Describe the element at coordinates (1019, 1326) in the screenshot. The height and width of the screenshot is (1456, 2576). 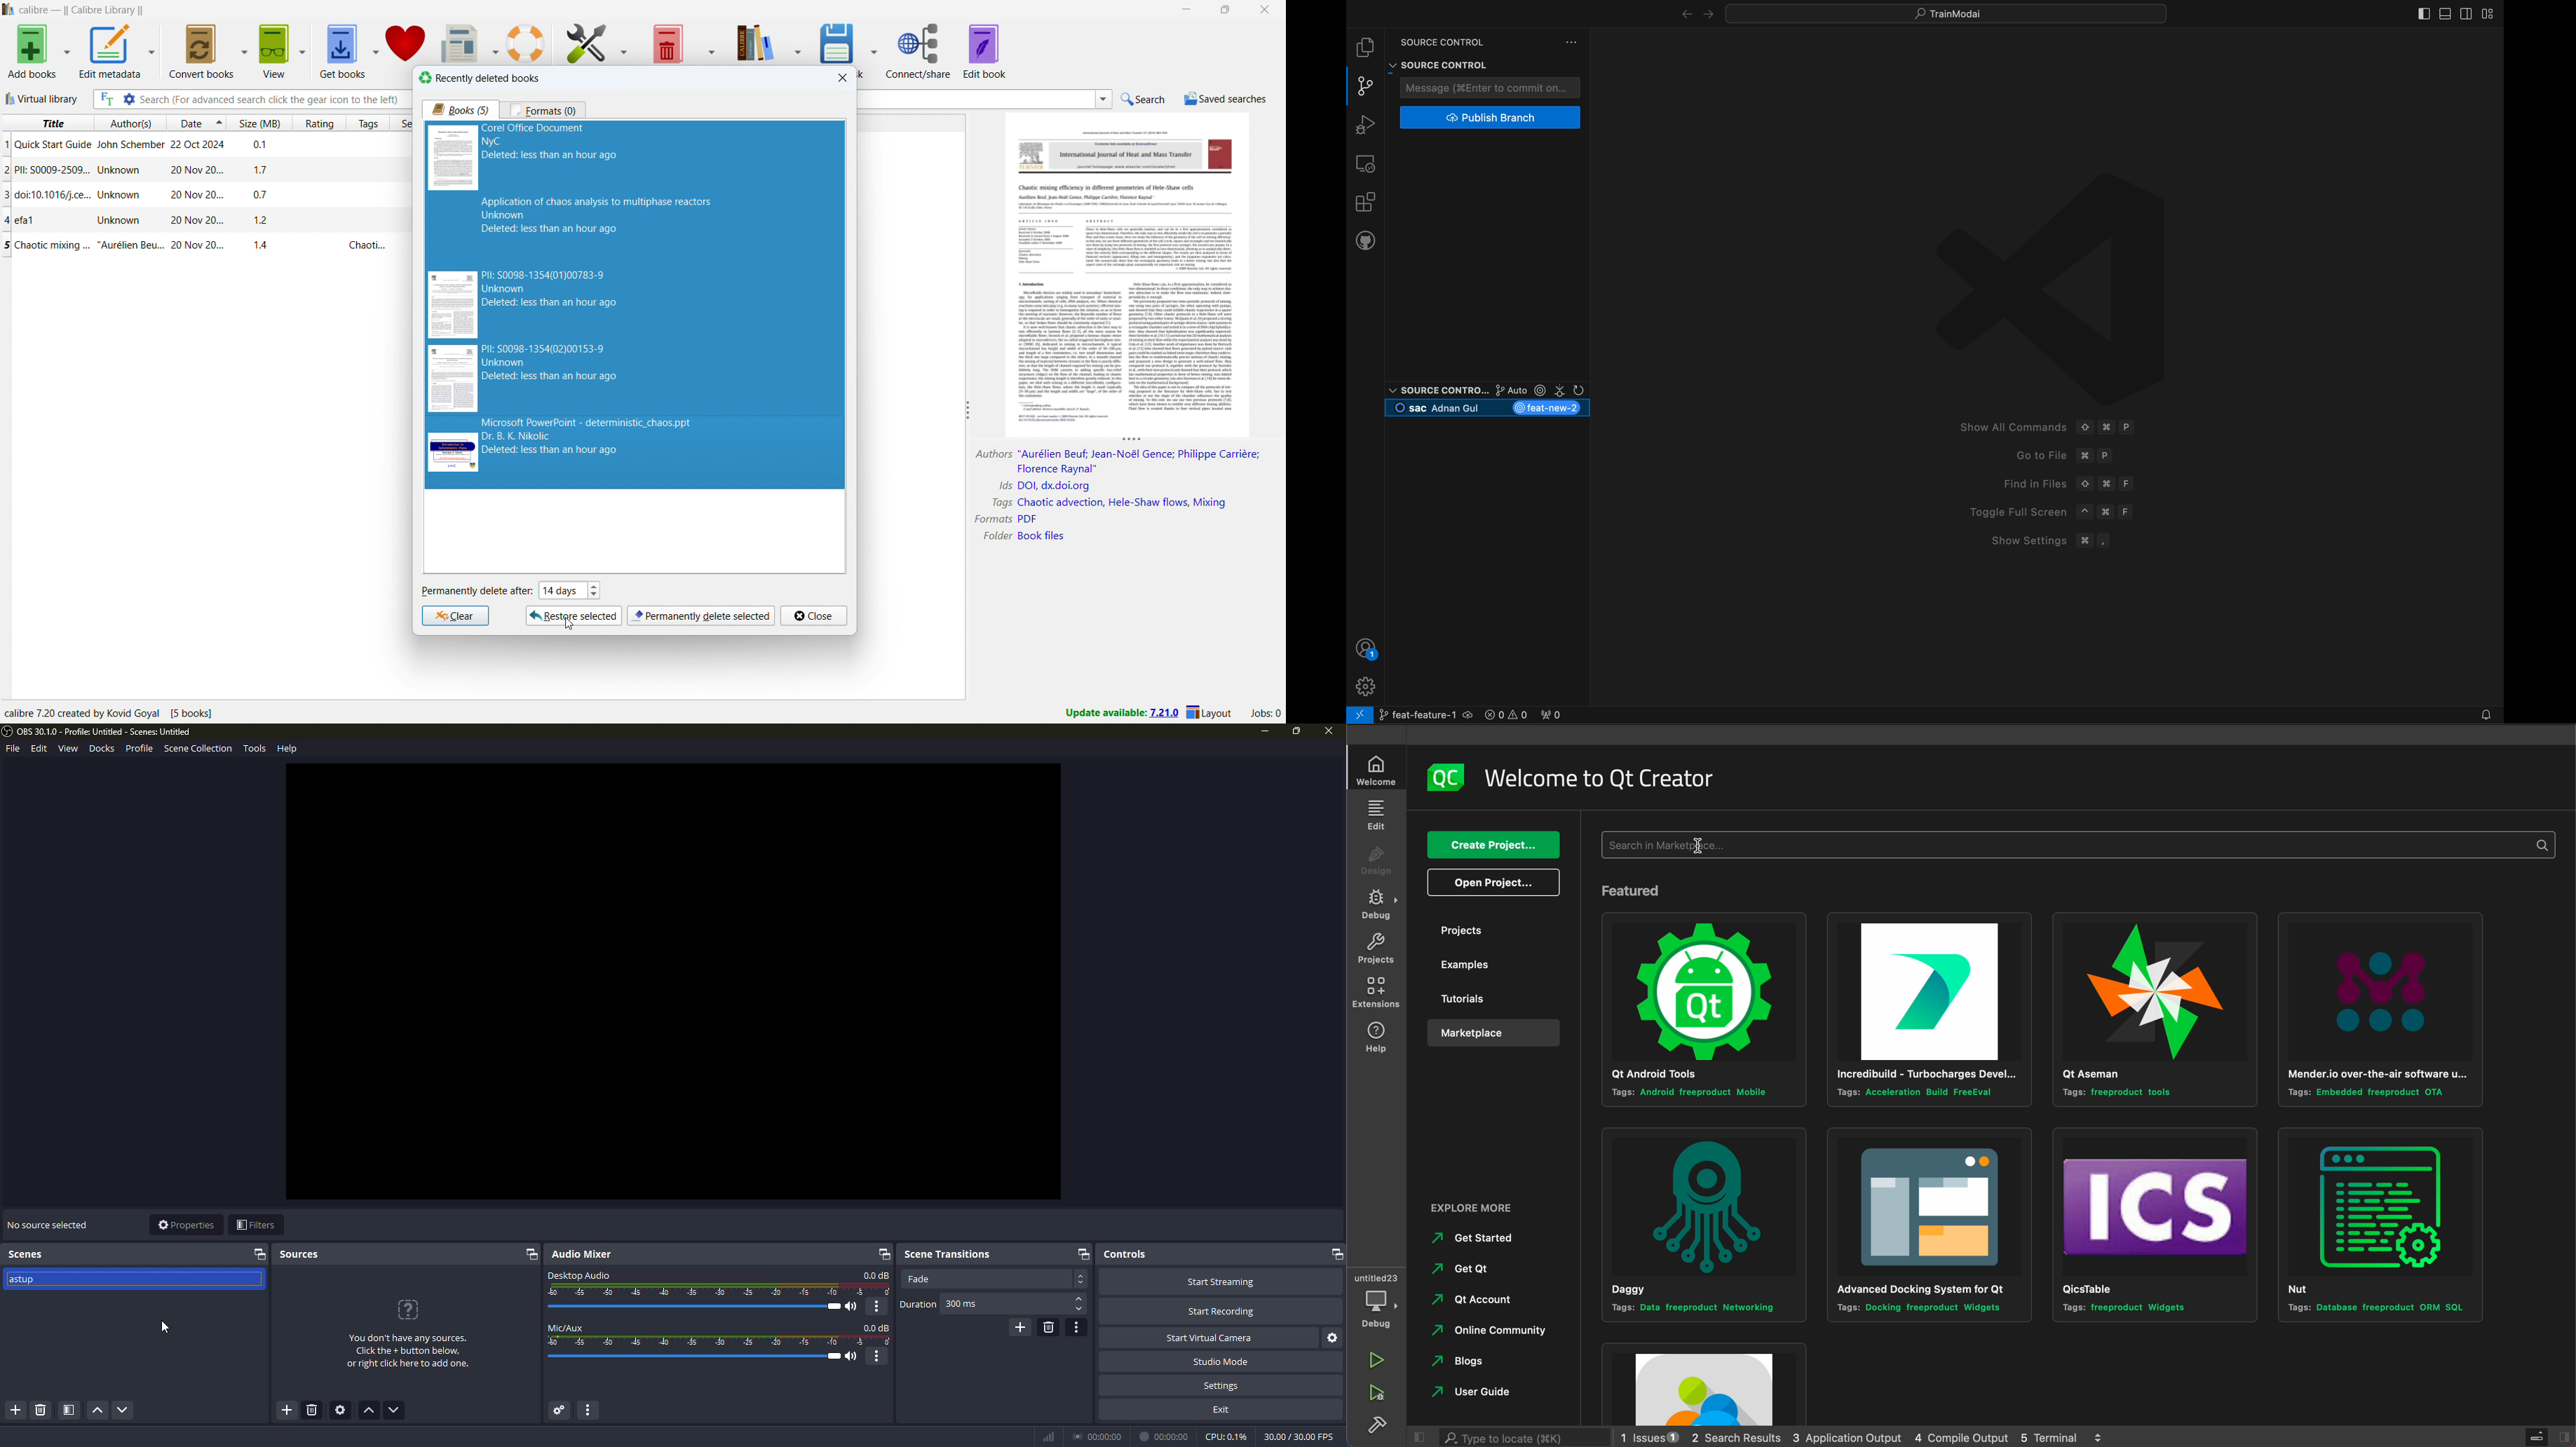
I see `add configurable transition` at that location.